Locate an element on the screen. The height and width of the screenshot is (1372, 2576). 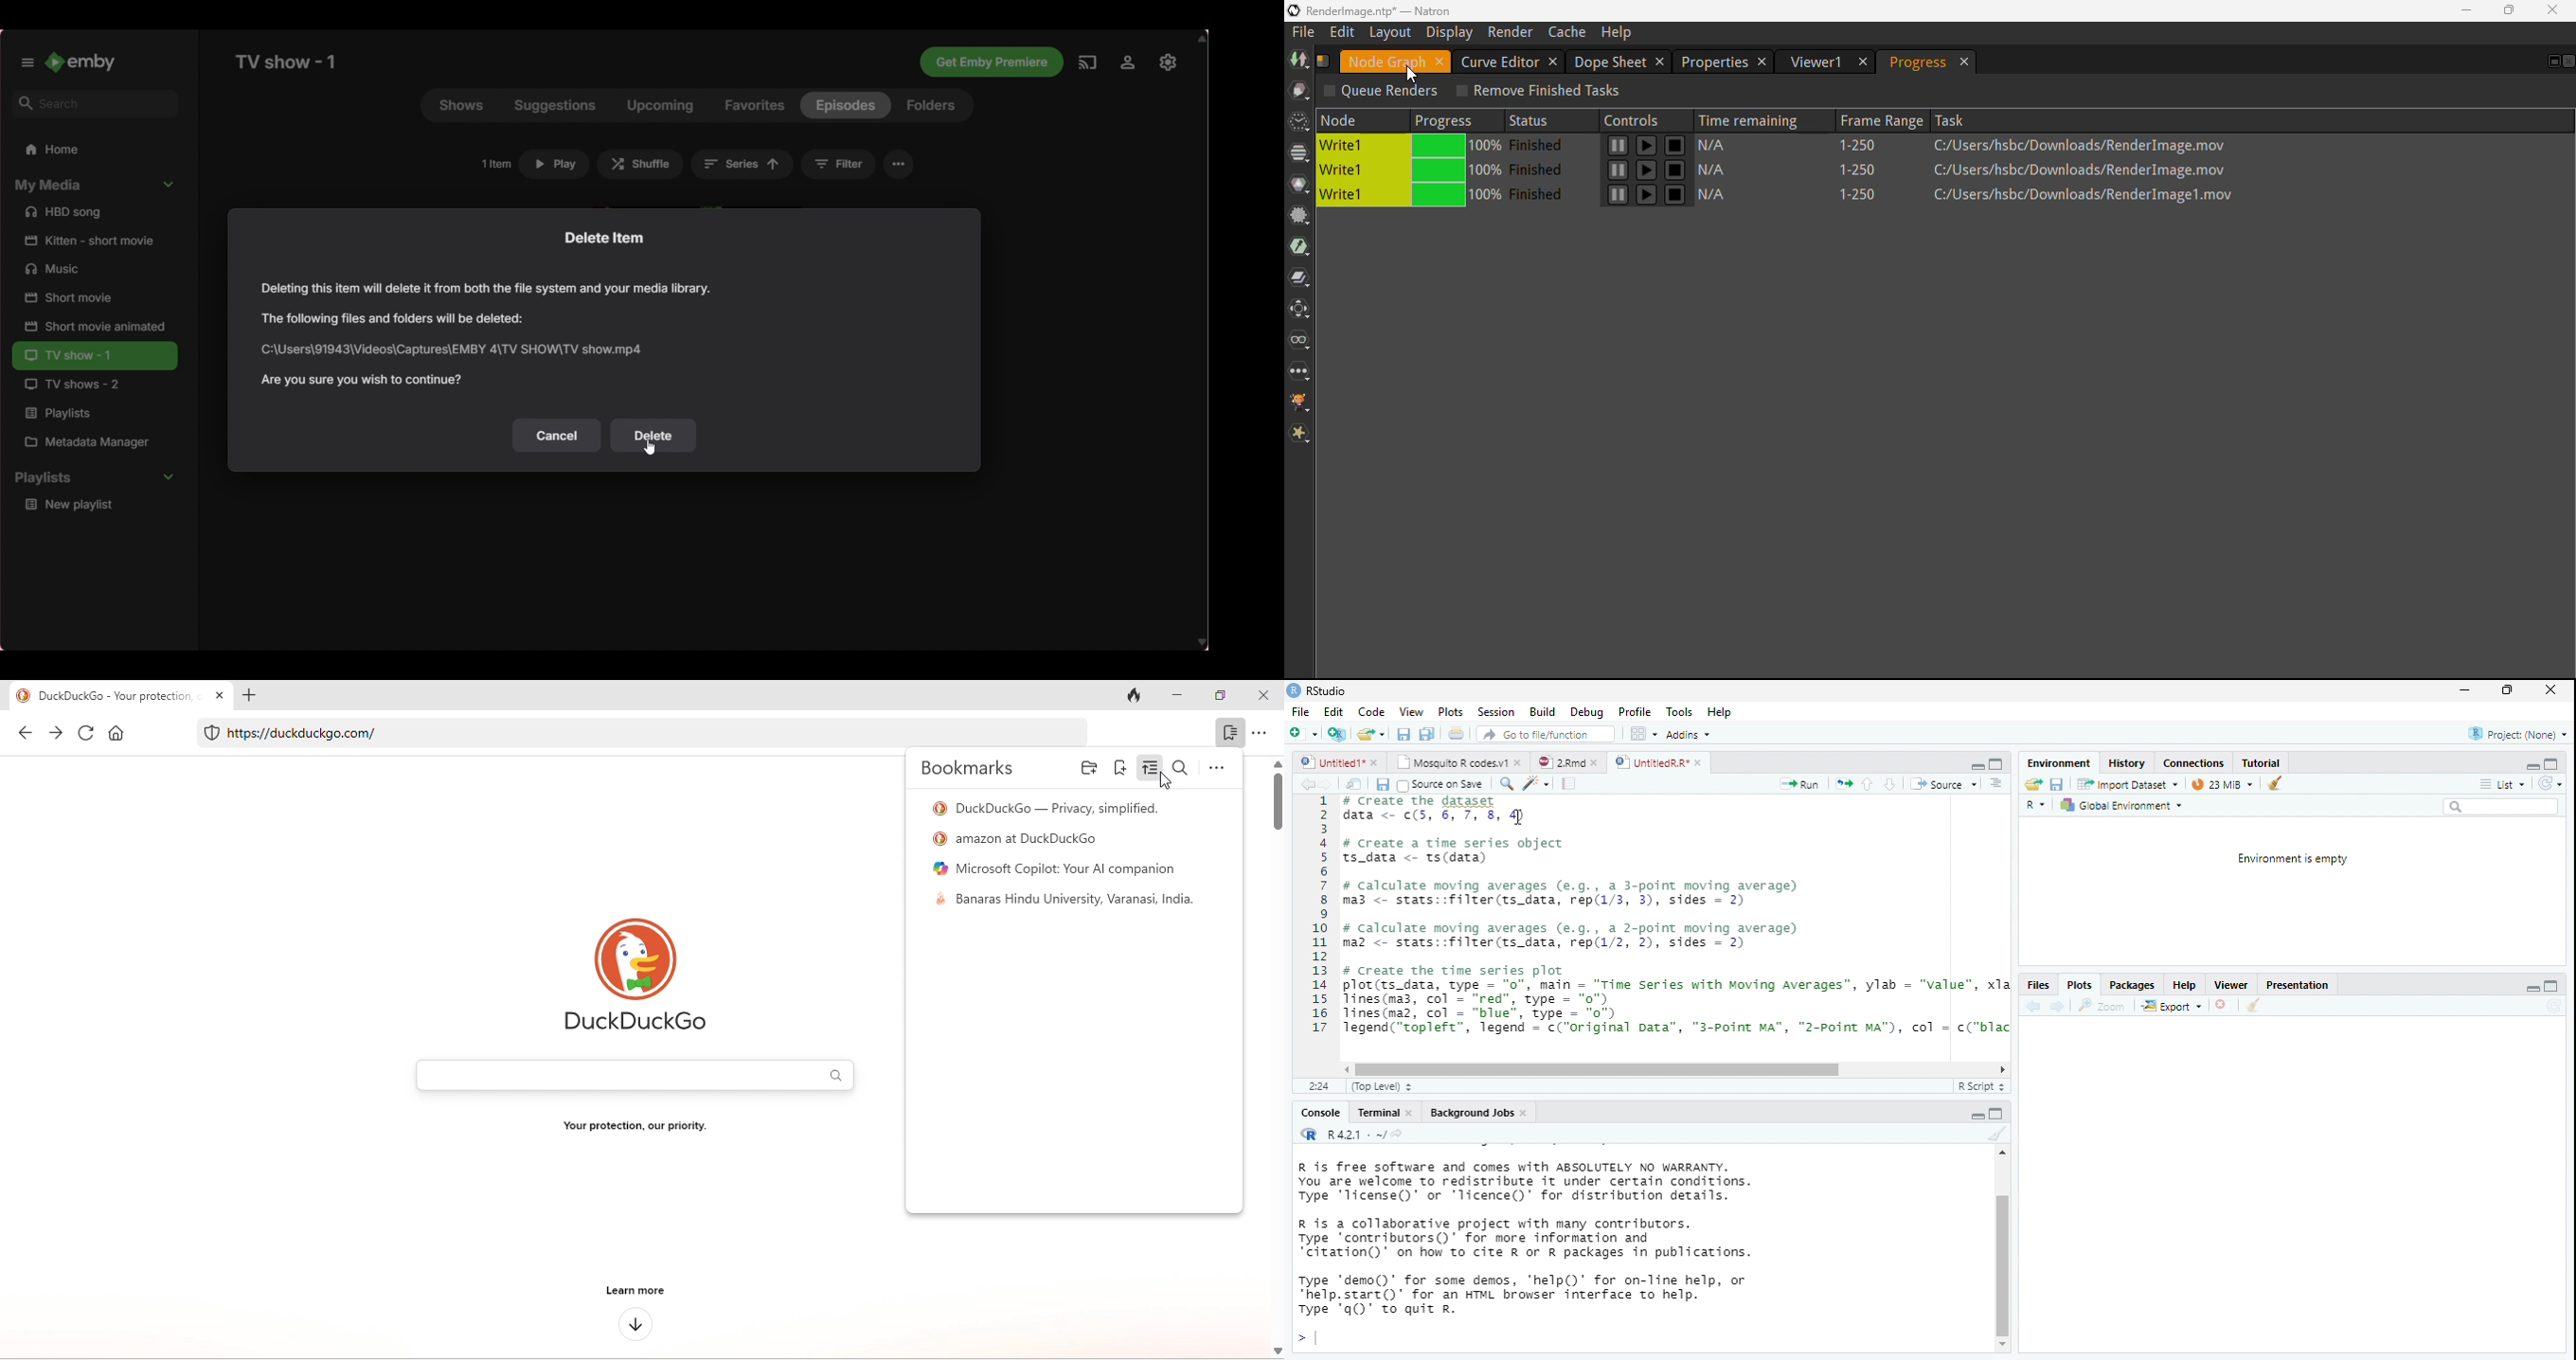
Hep is located at coordinates (1719, 712).